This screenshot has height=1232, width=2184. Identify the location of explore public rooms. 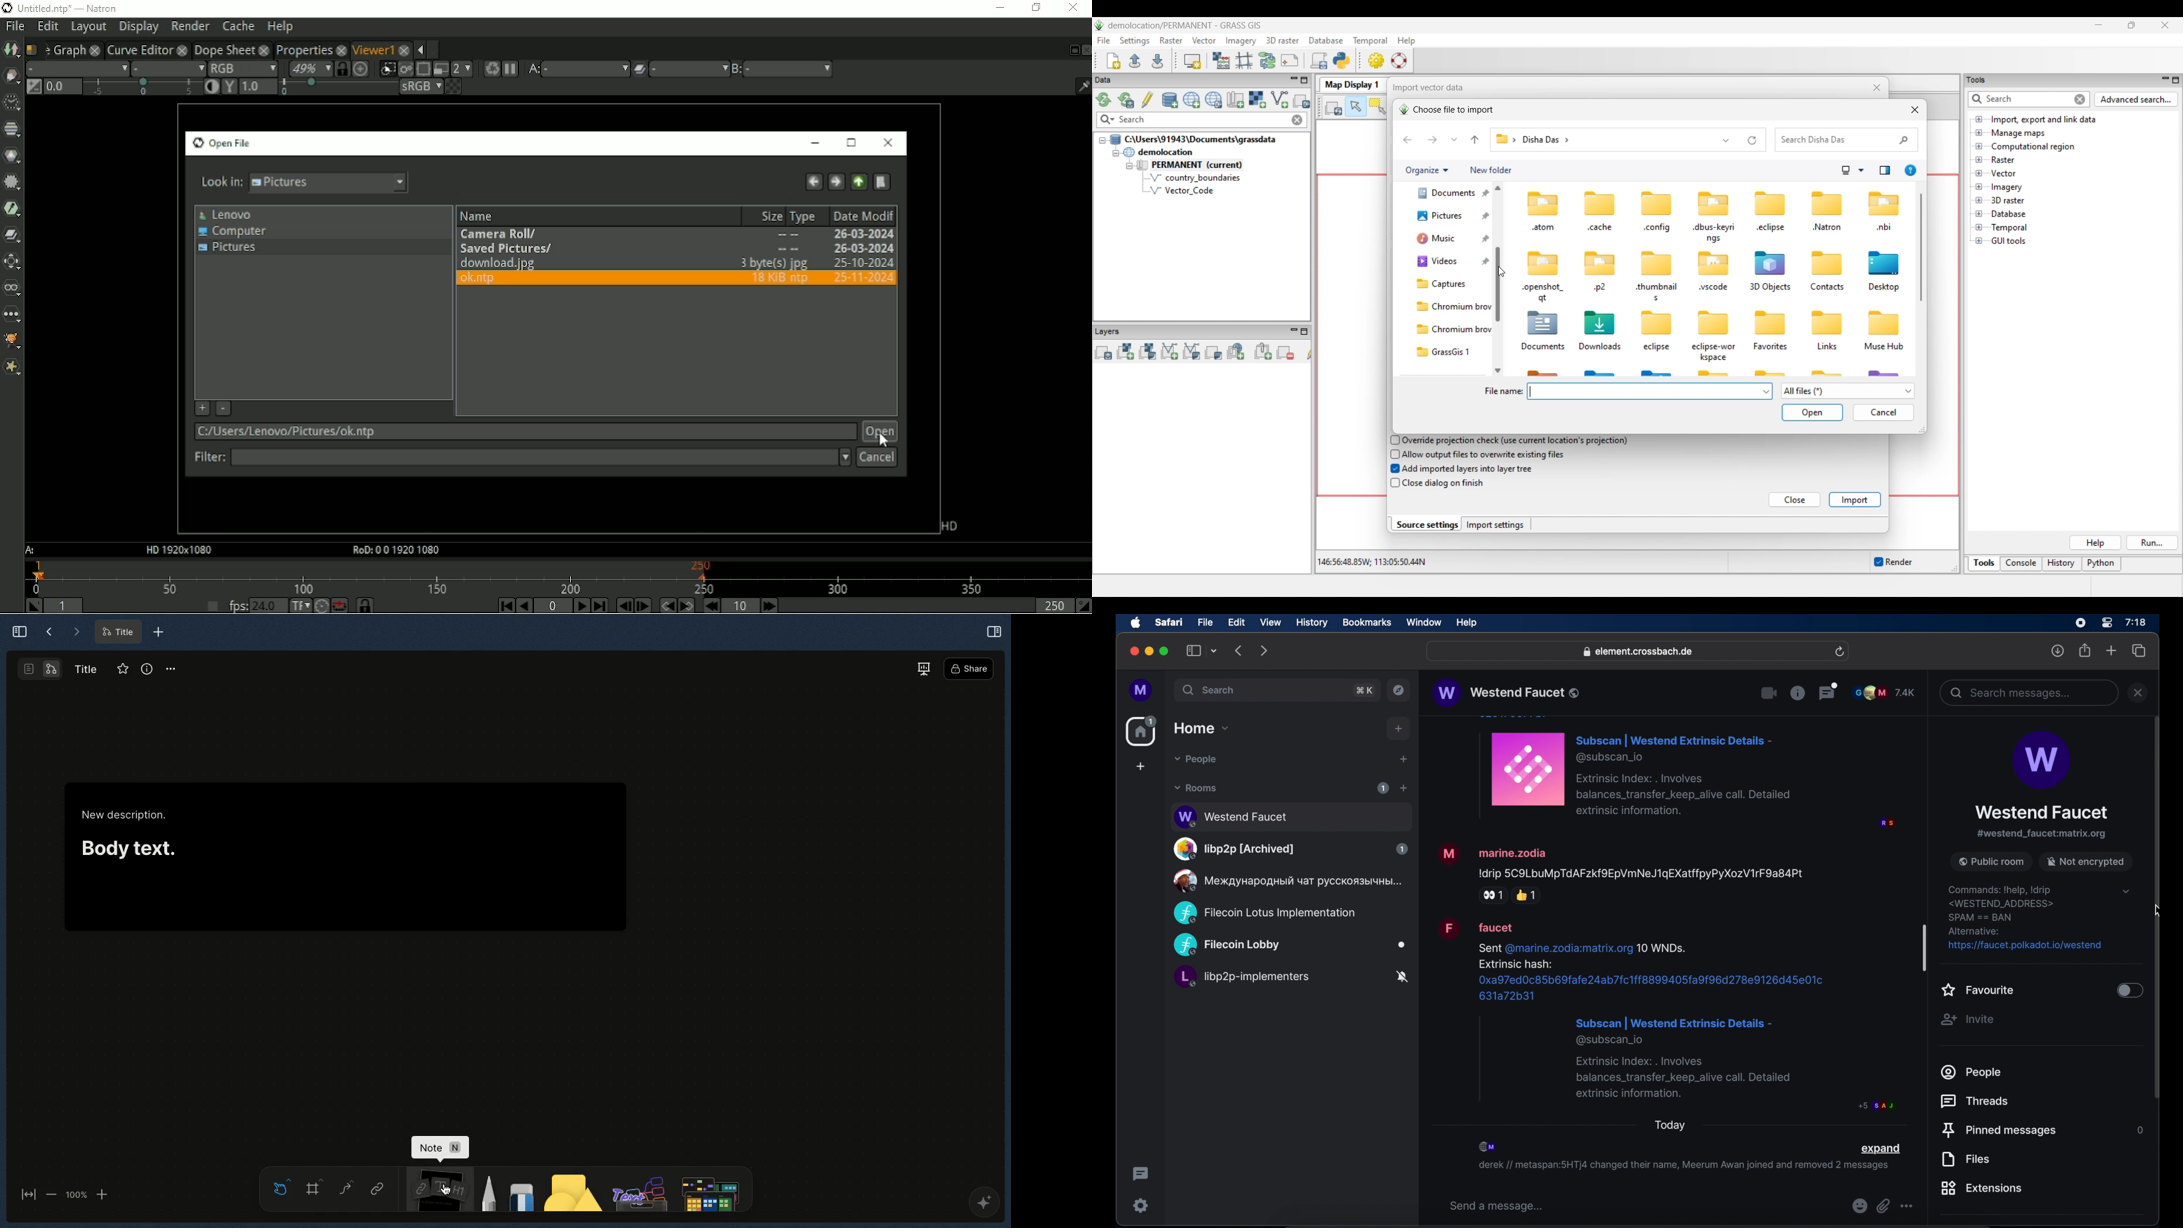
(1399, 690).